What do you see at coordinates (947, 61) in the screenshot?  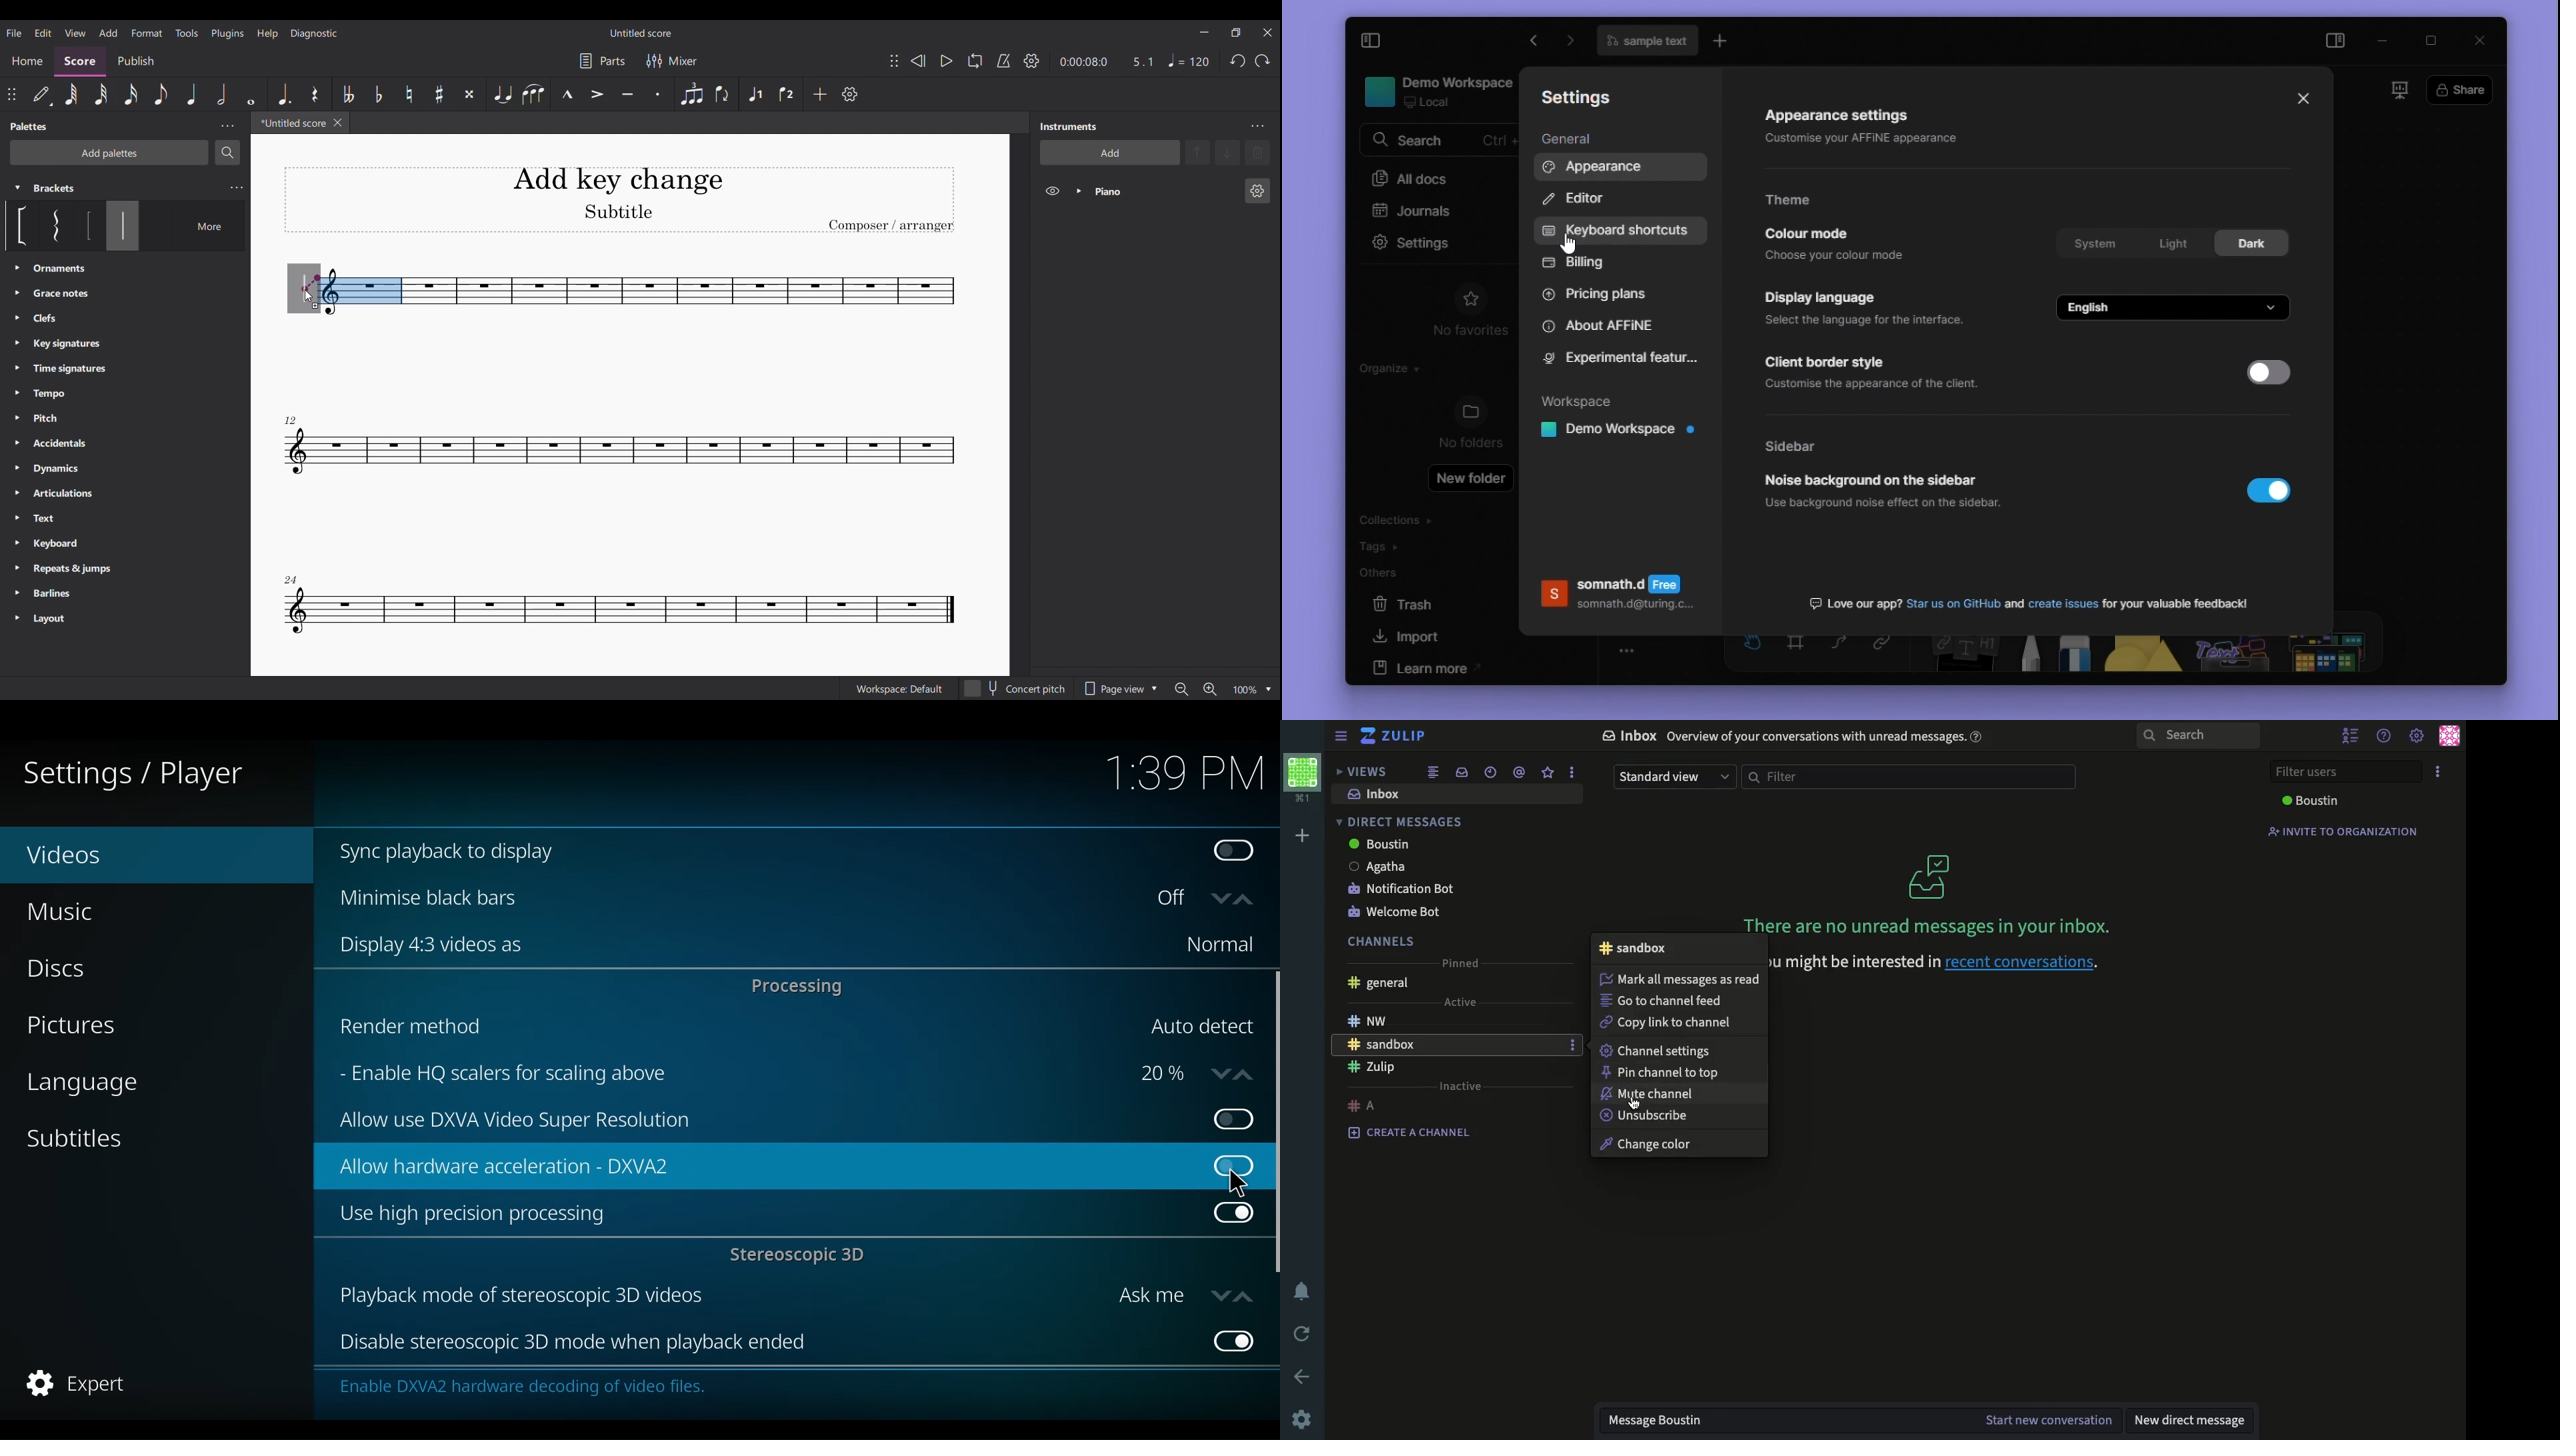 I see `Play` at bounding box center [947, 61].